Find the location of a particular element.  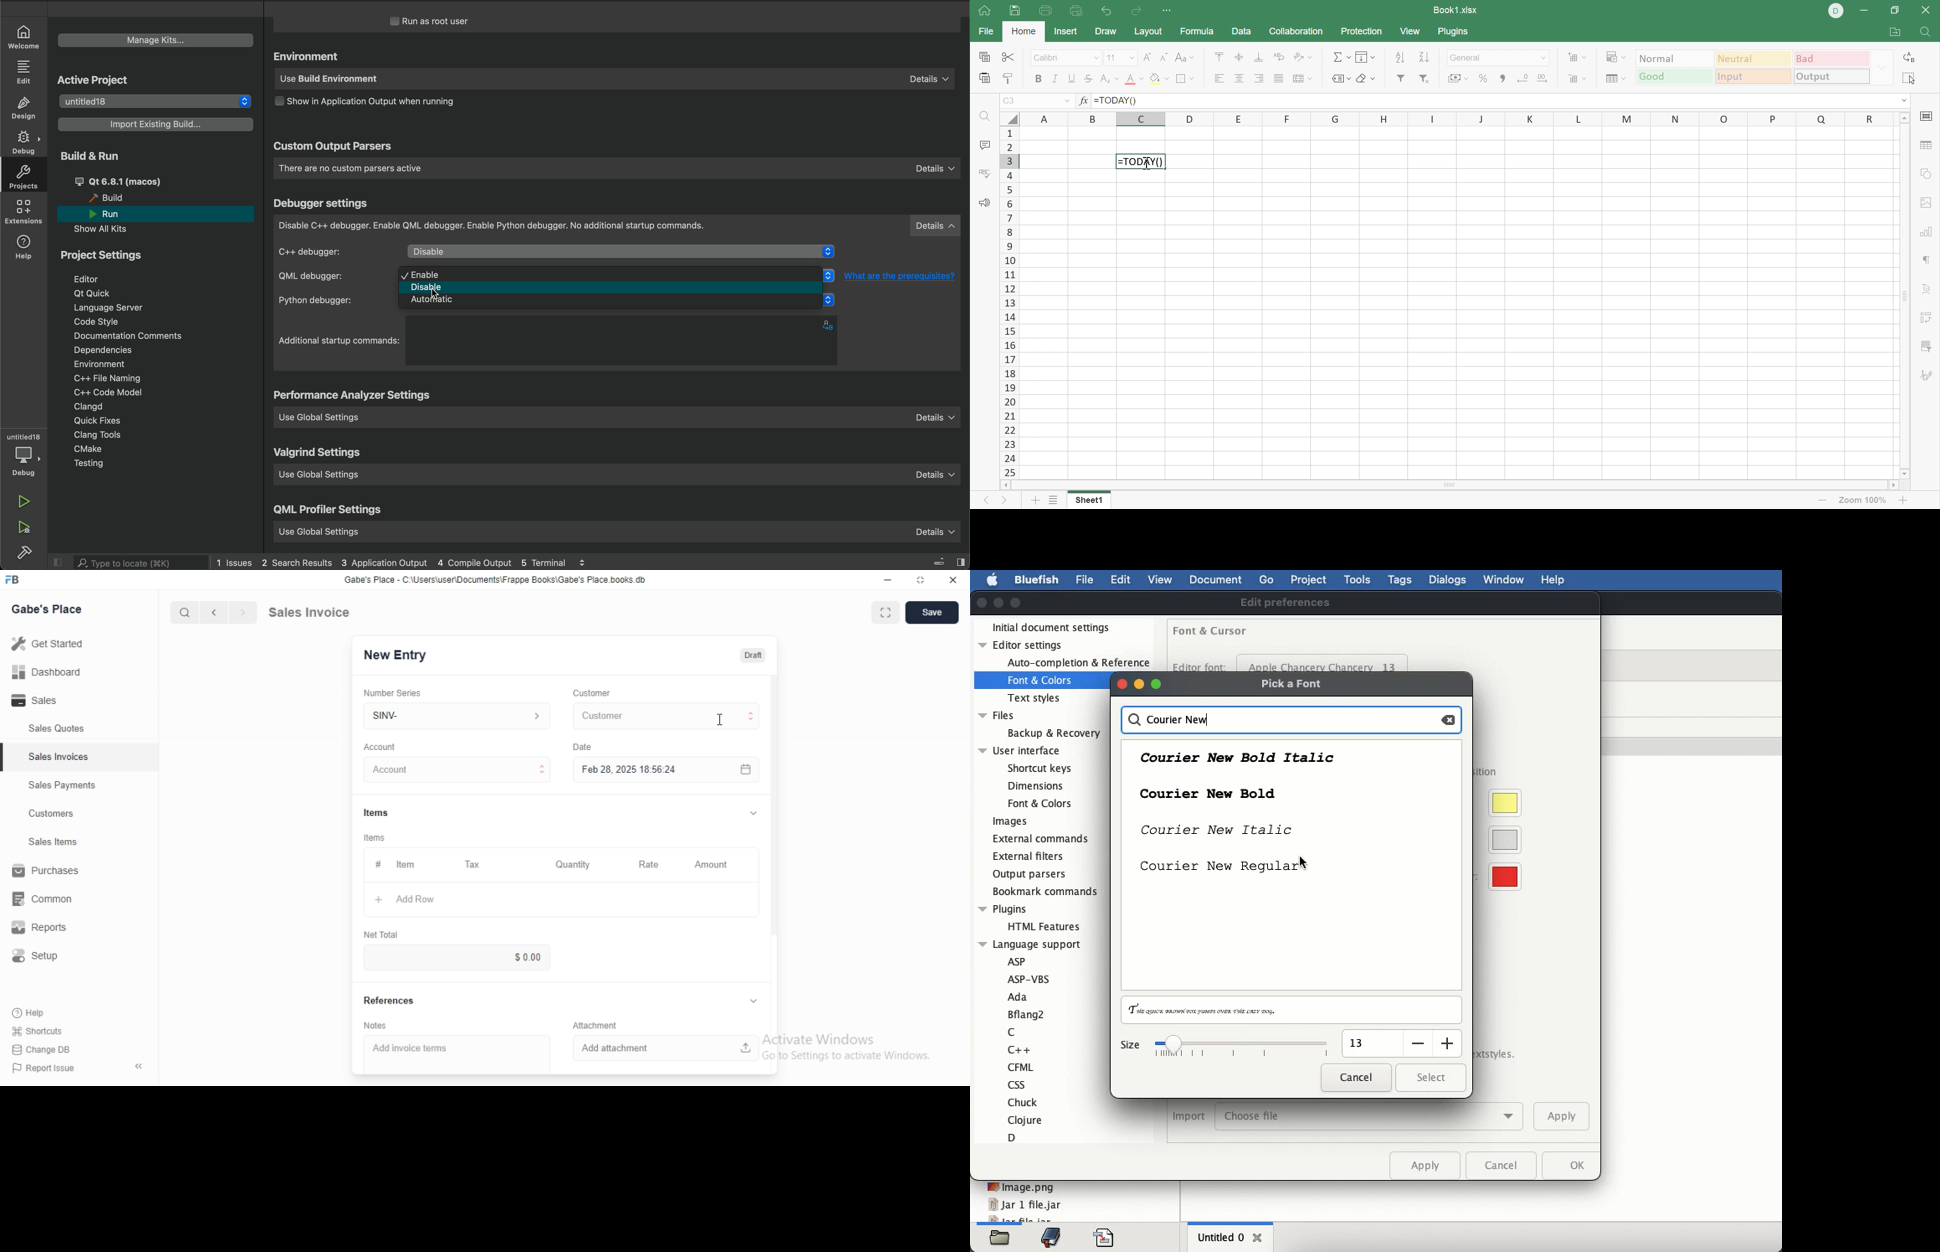

close is located at coordinates (1259, 1238).